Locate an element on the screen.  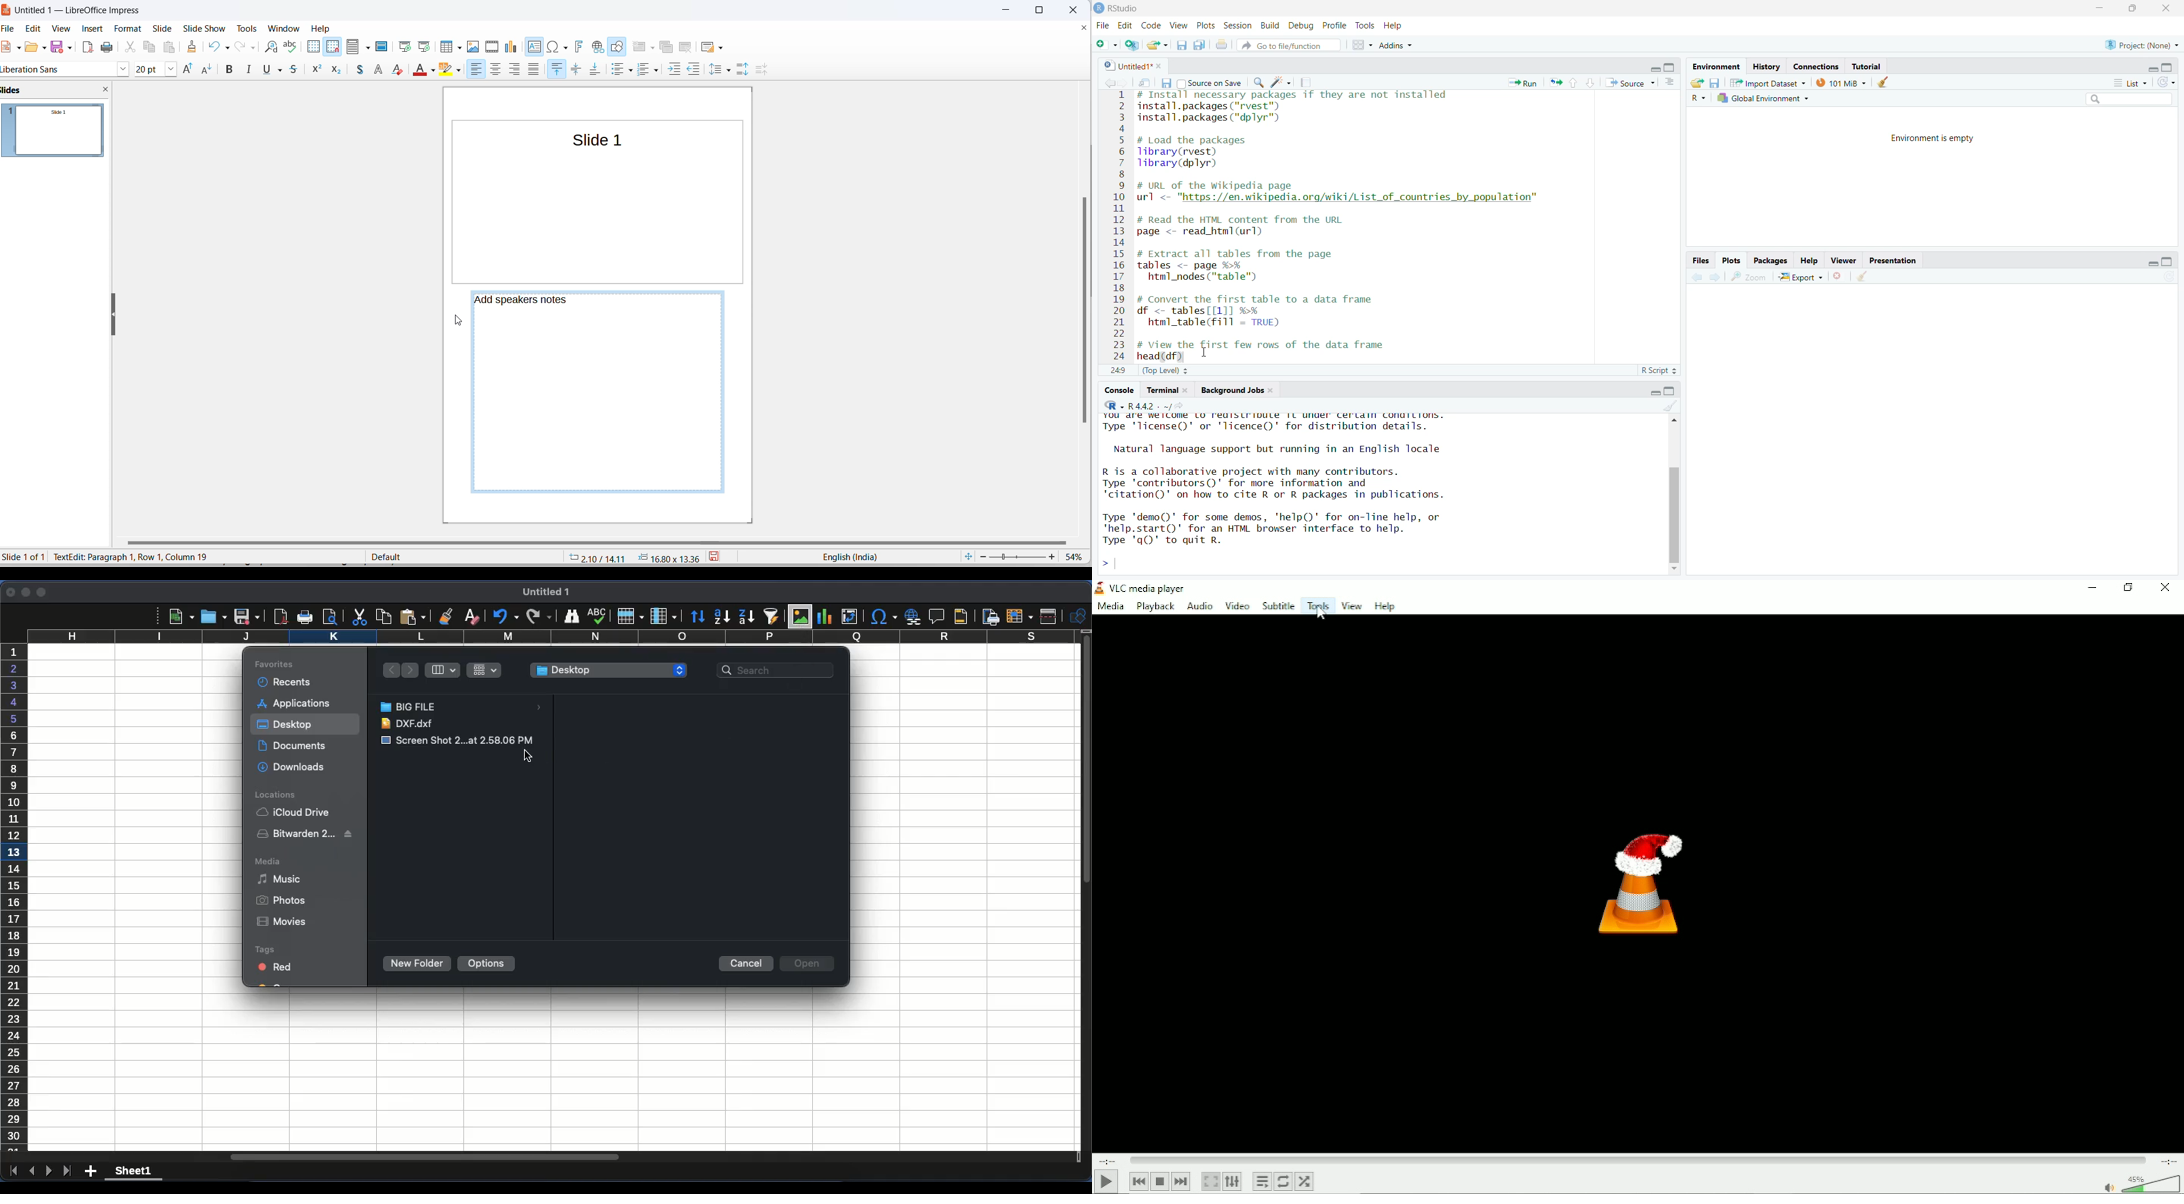
paste  is located at coordinates (172, 47).